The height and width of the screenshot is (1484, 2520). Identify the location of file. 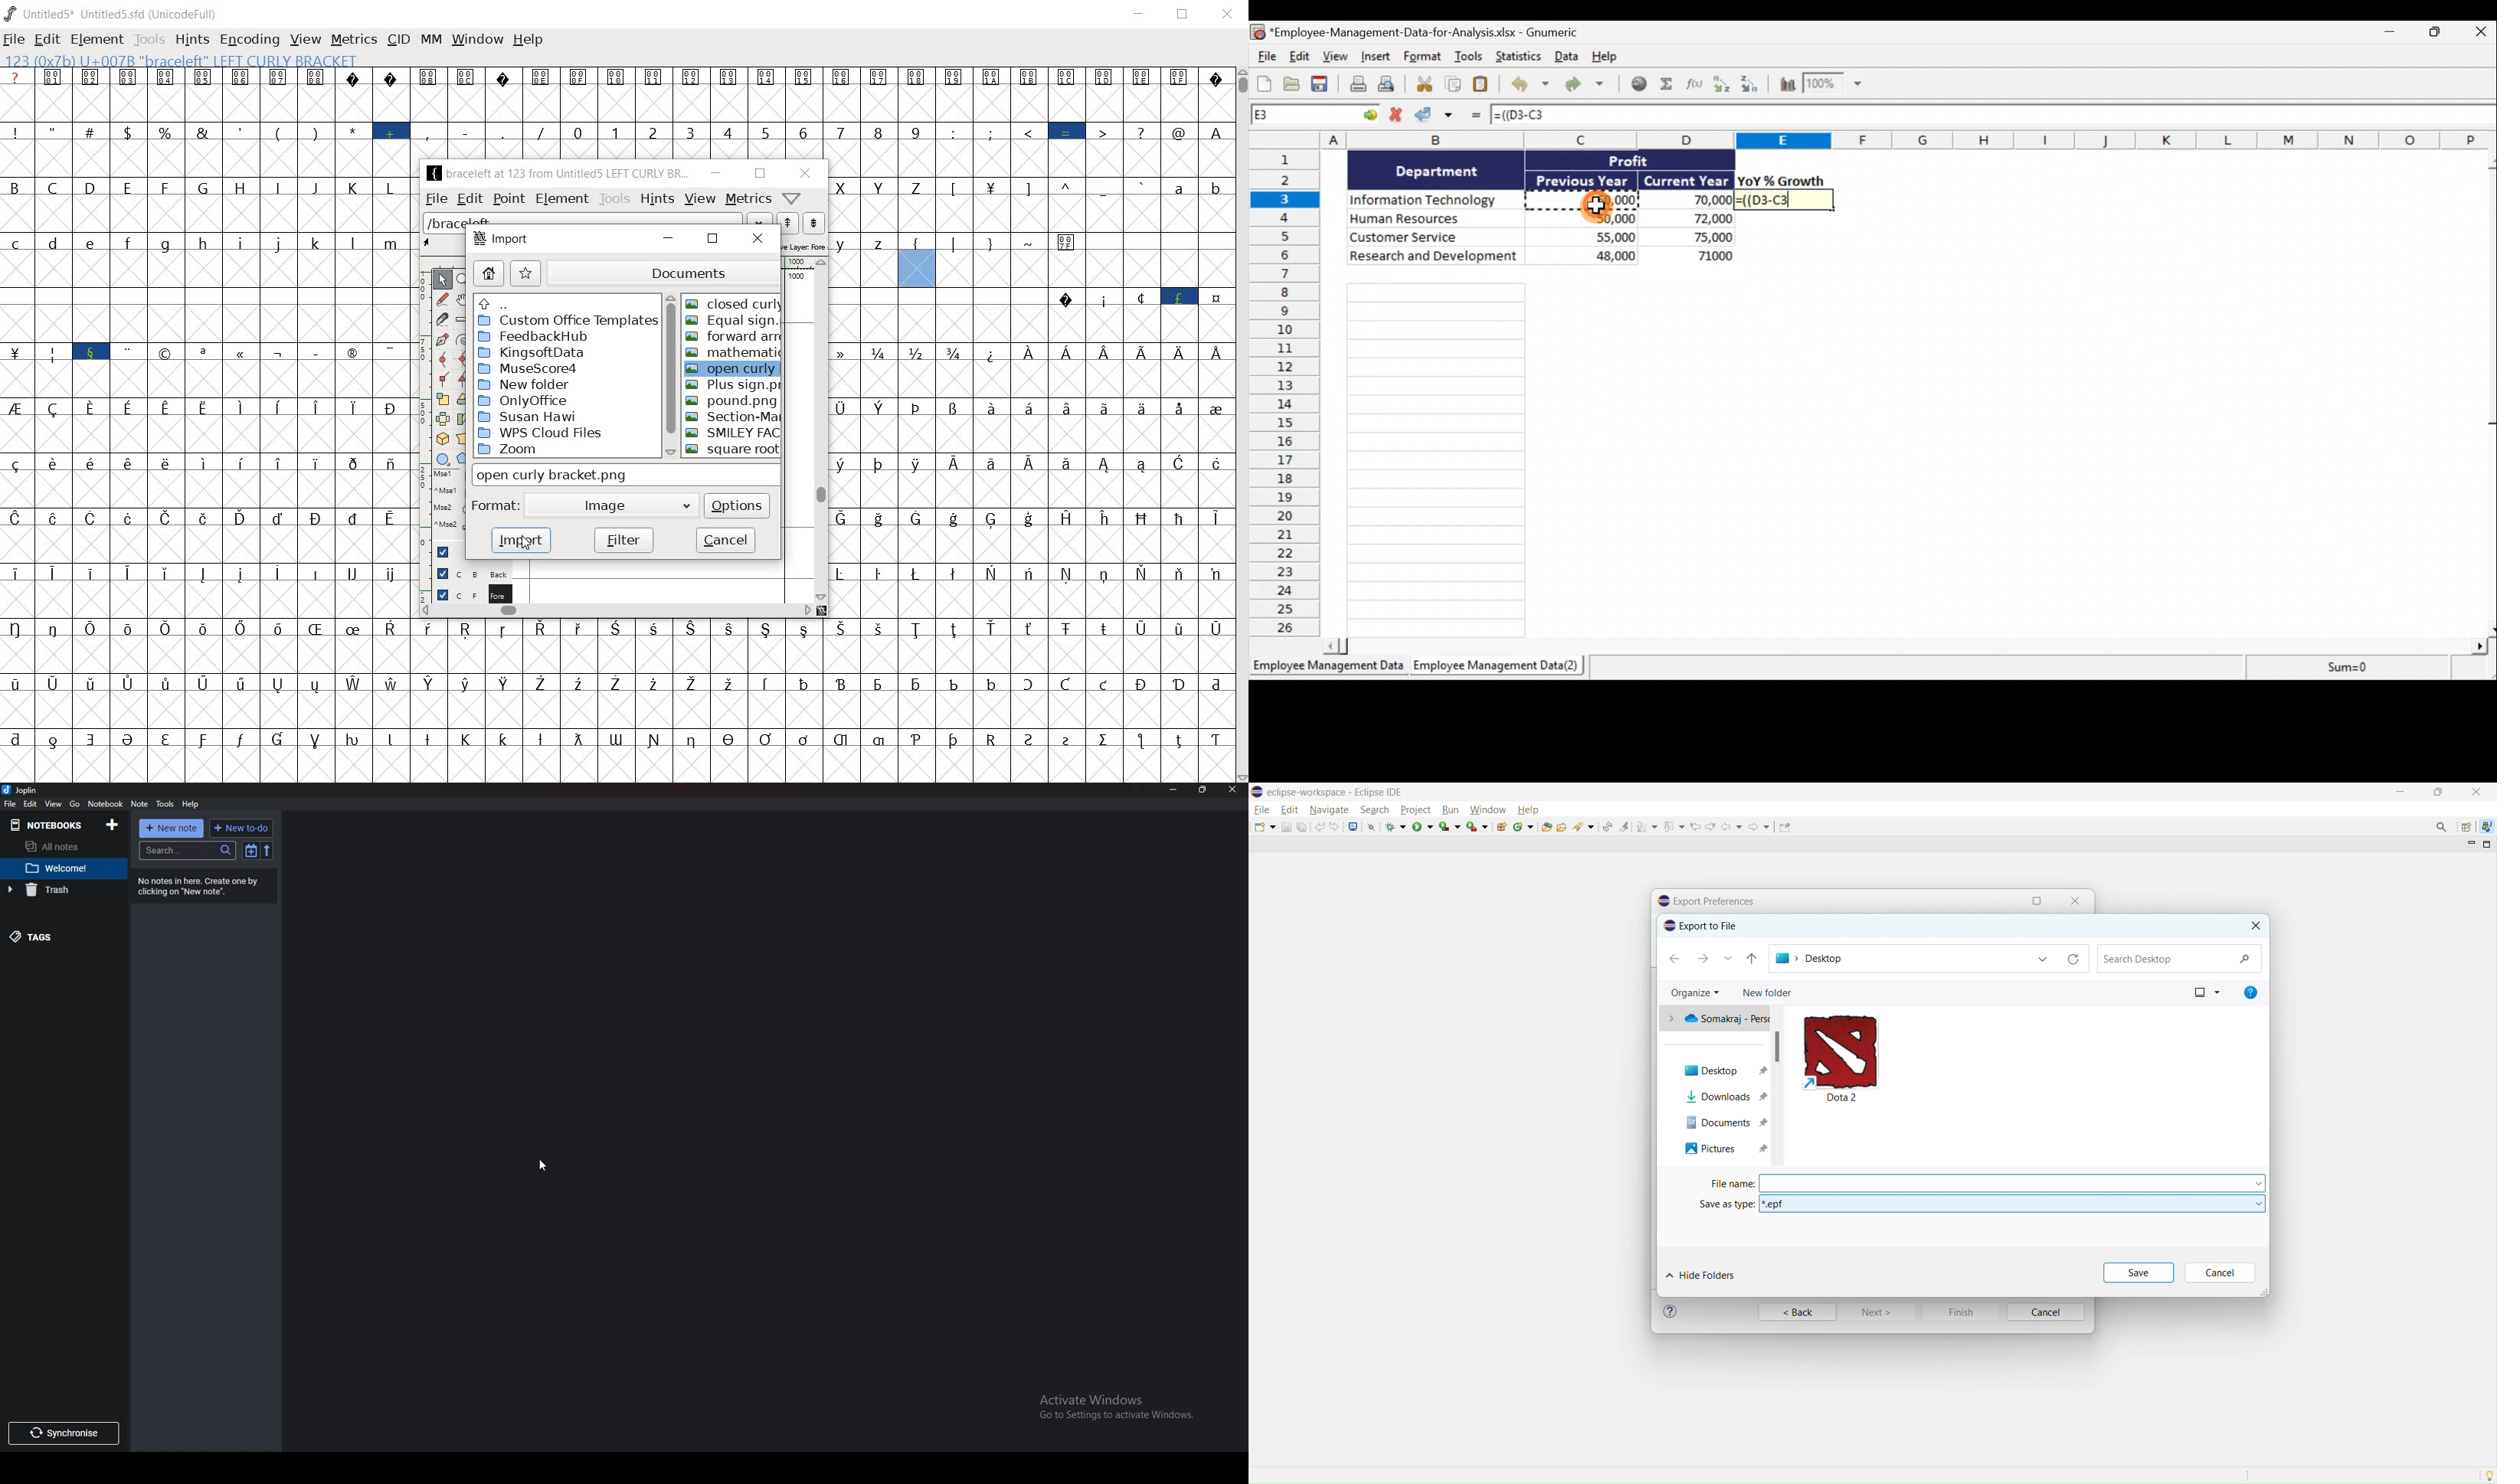
(437, 198).